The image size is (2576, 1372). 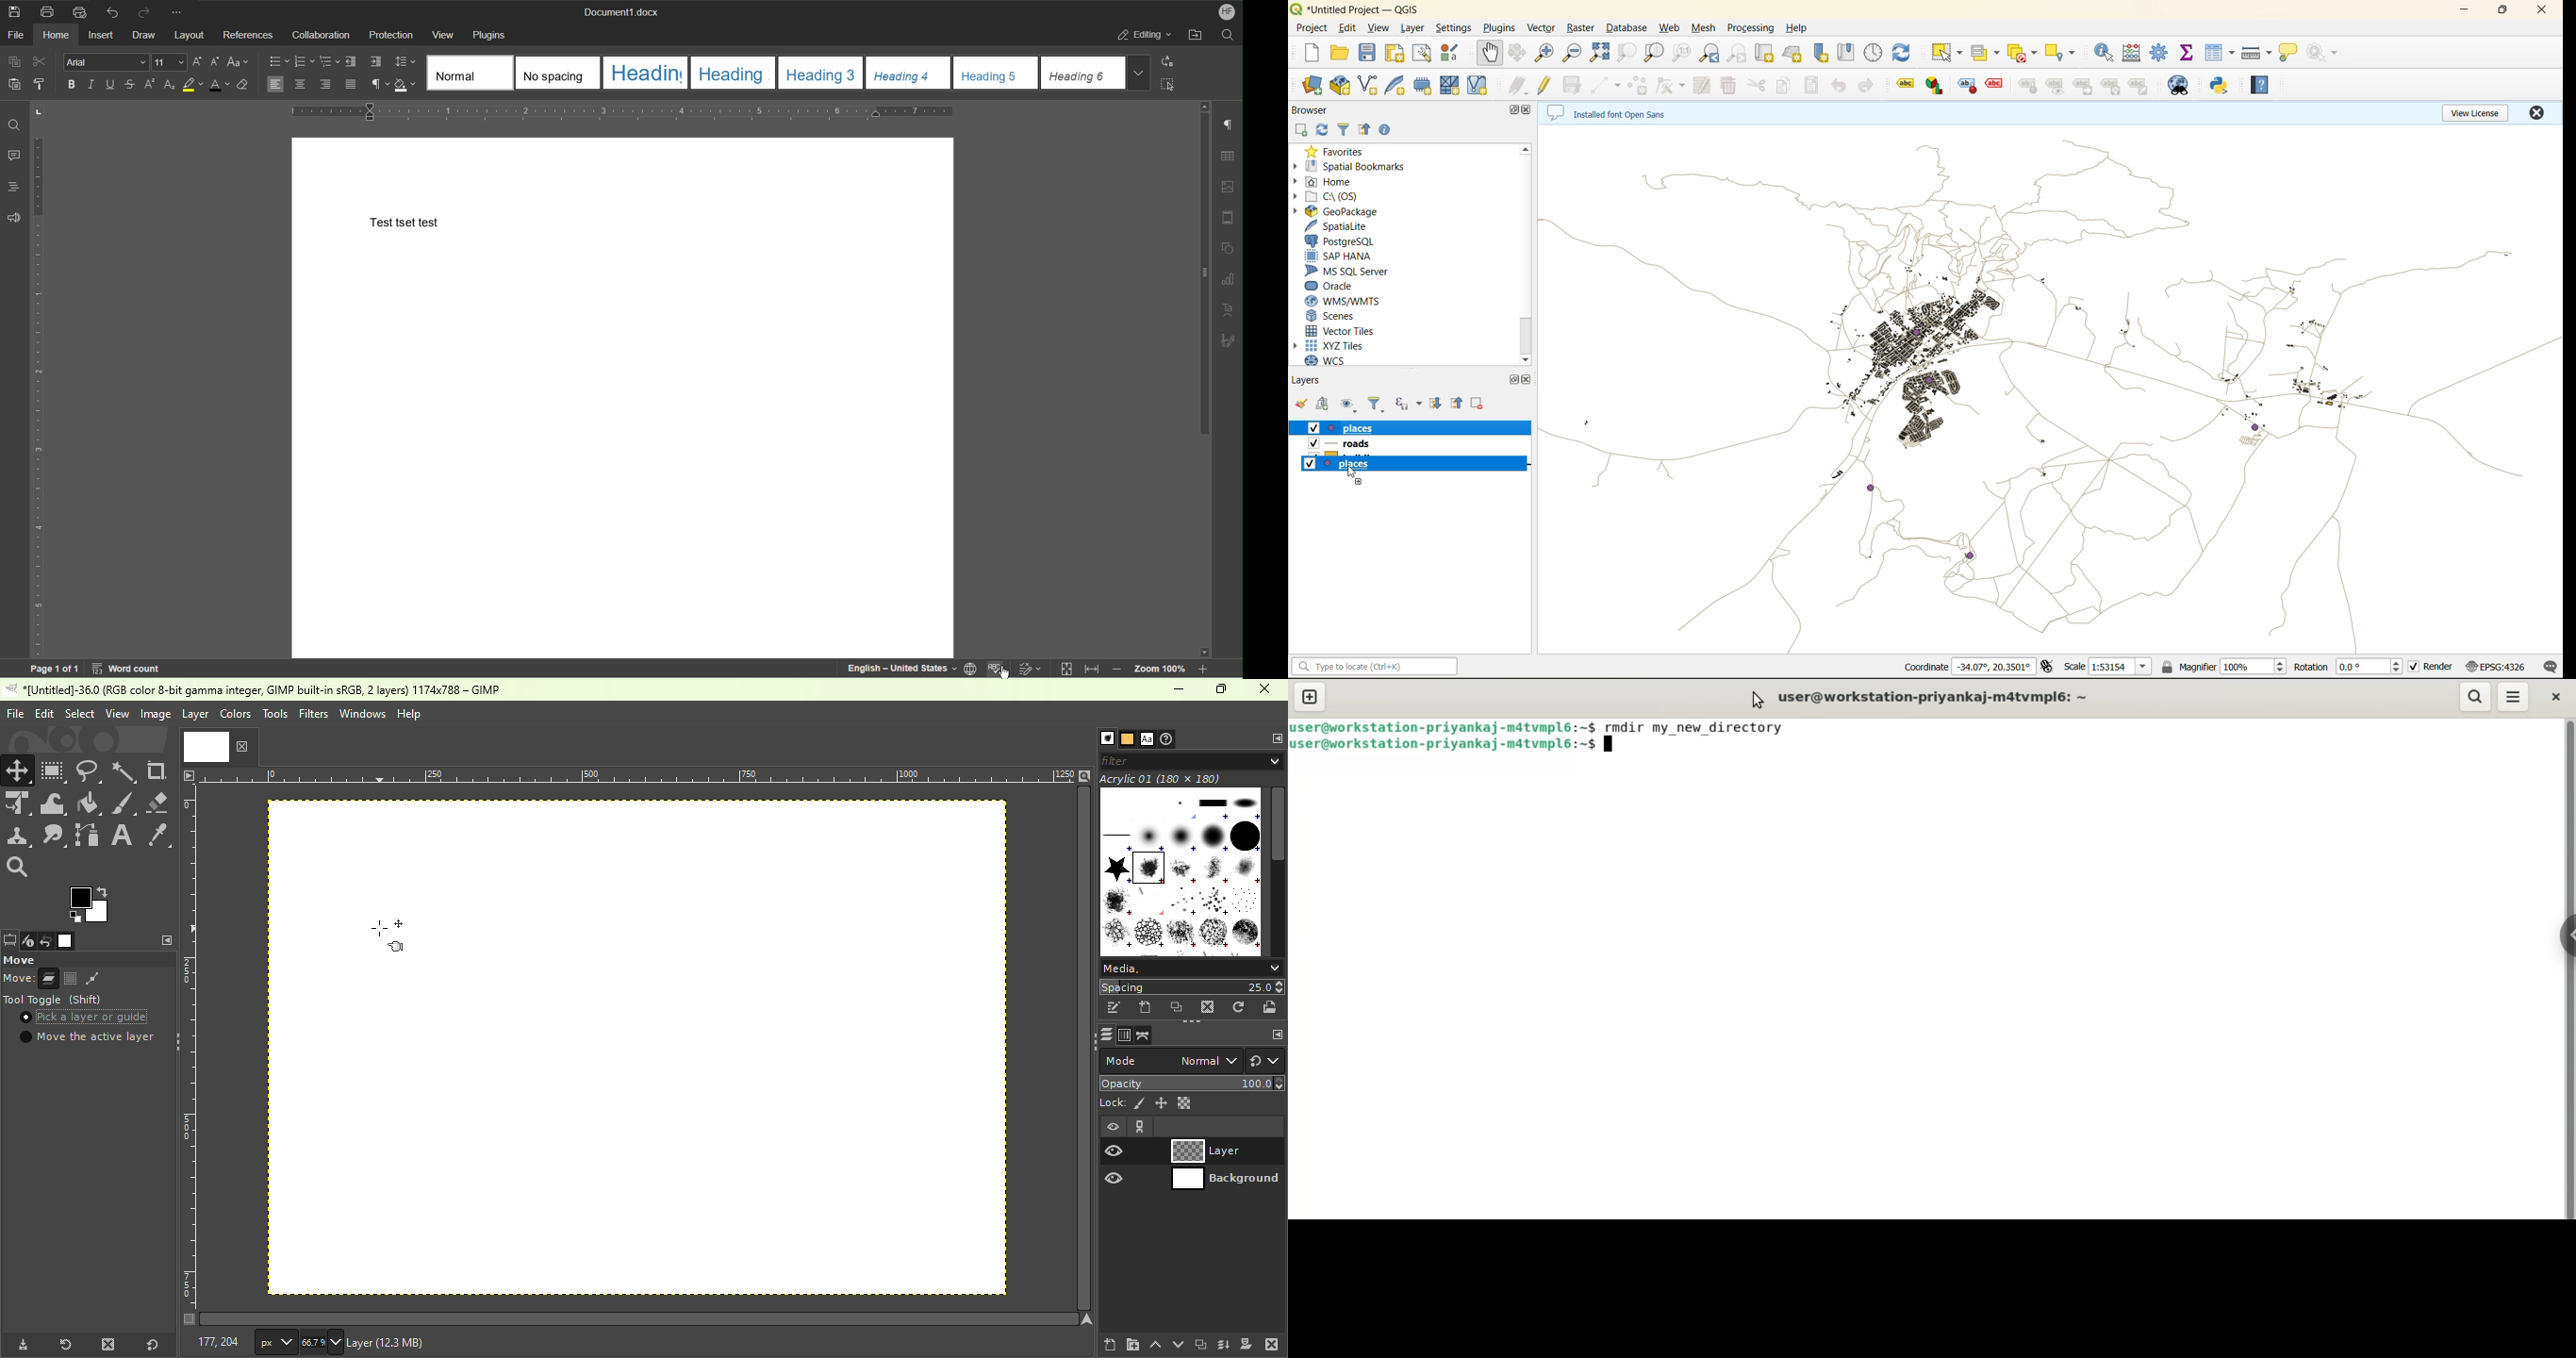 I want to click on Normal, so click(x=471, y=72).